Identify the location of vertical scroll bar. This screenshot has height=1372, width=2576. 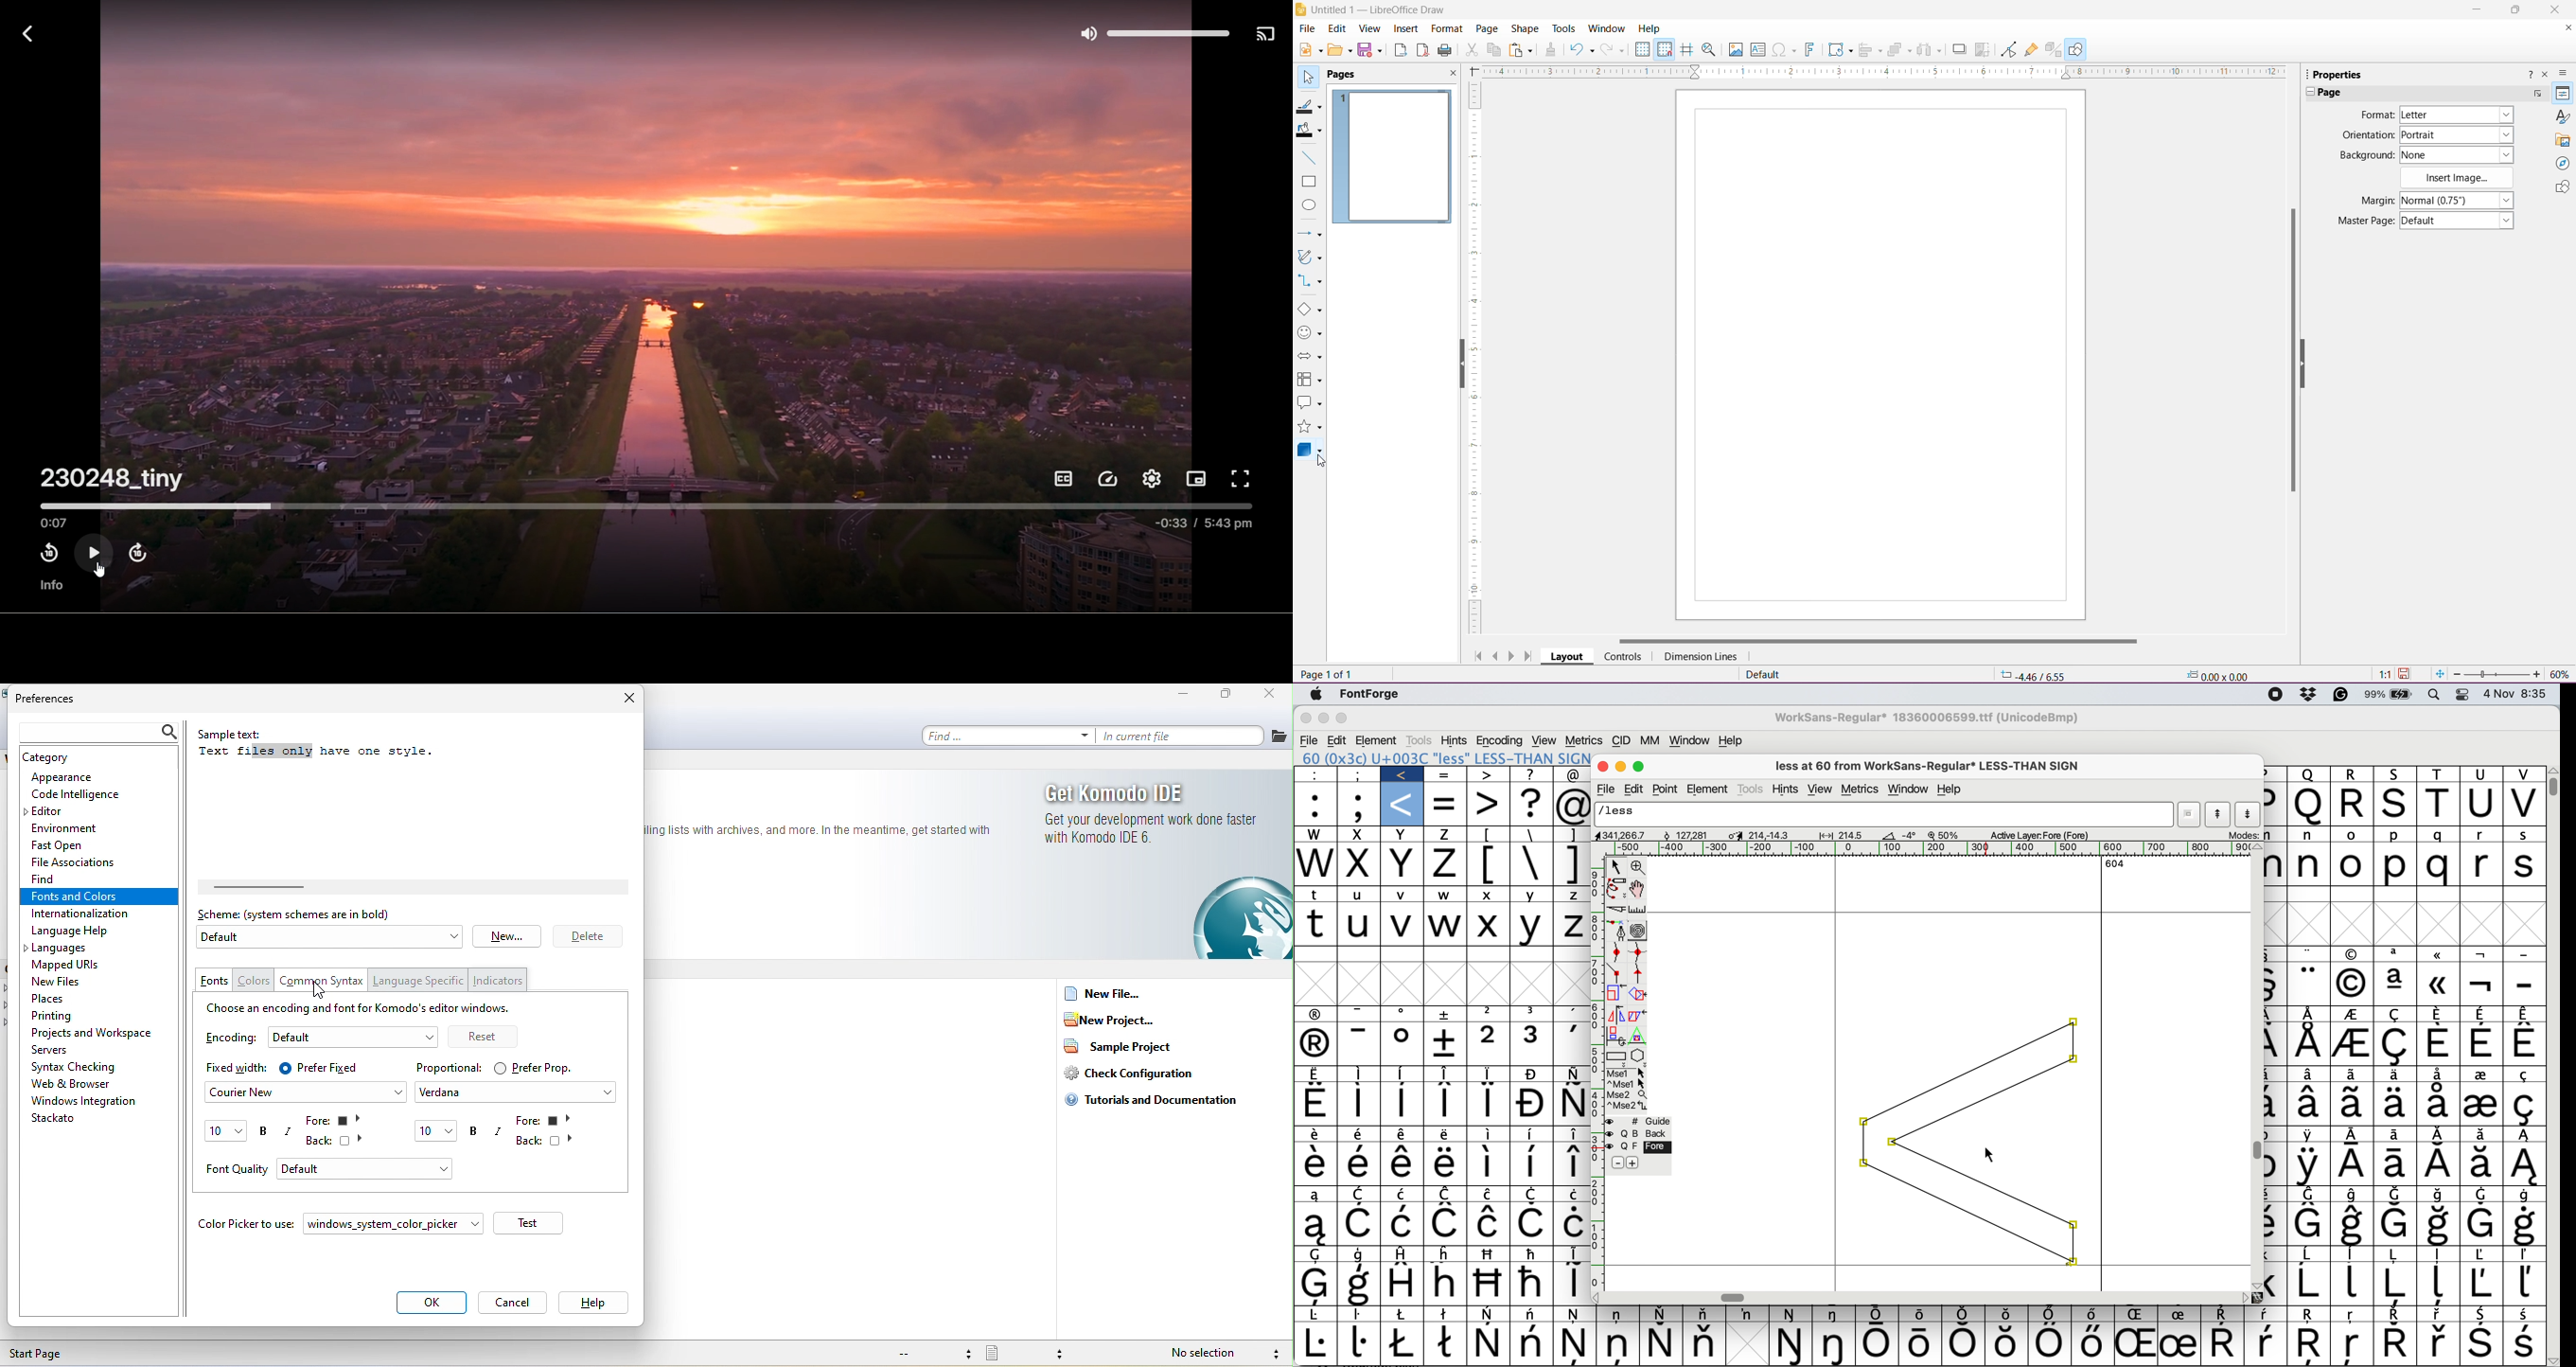
(2553, 784).